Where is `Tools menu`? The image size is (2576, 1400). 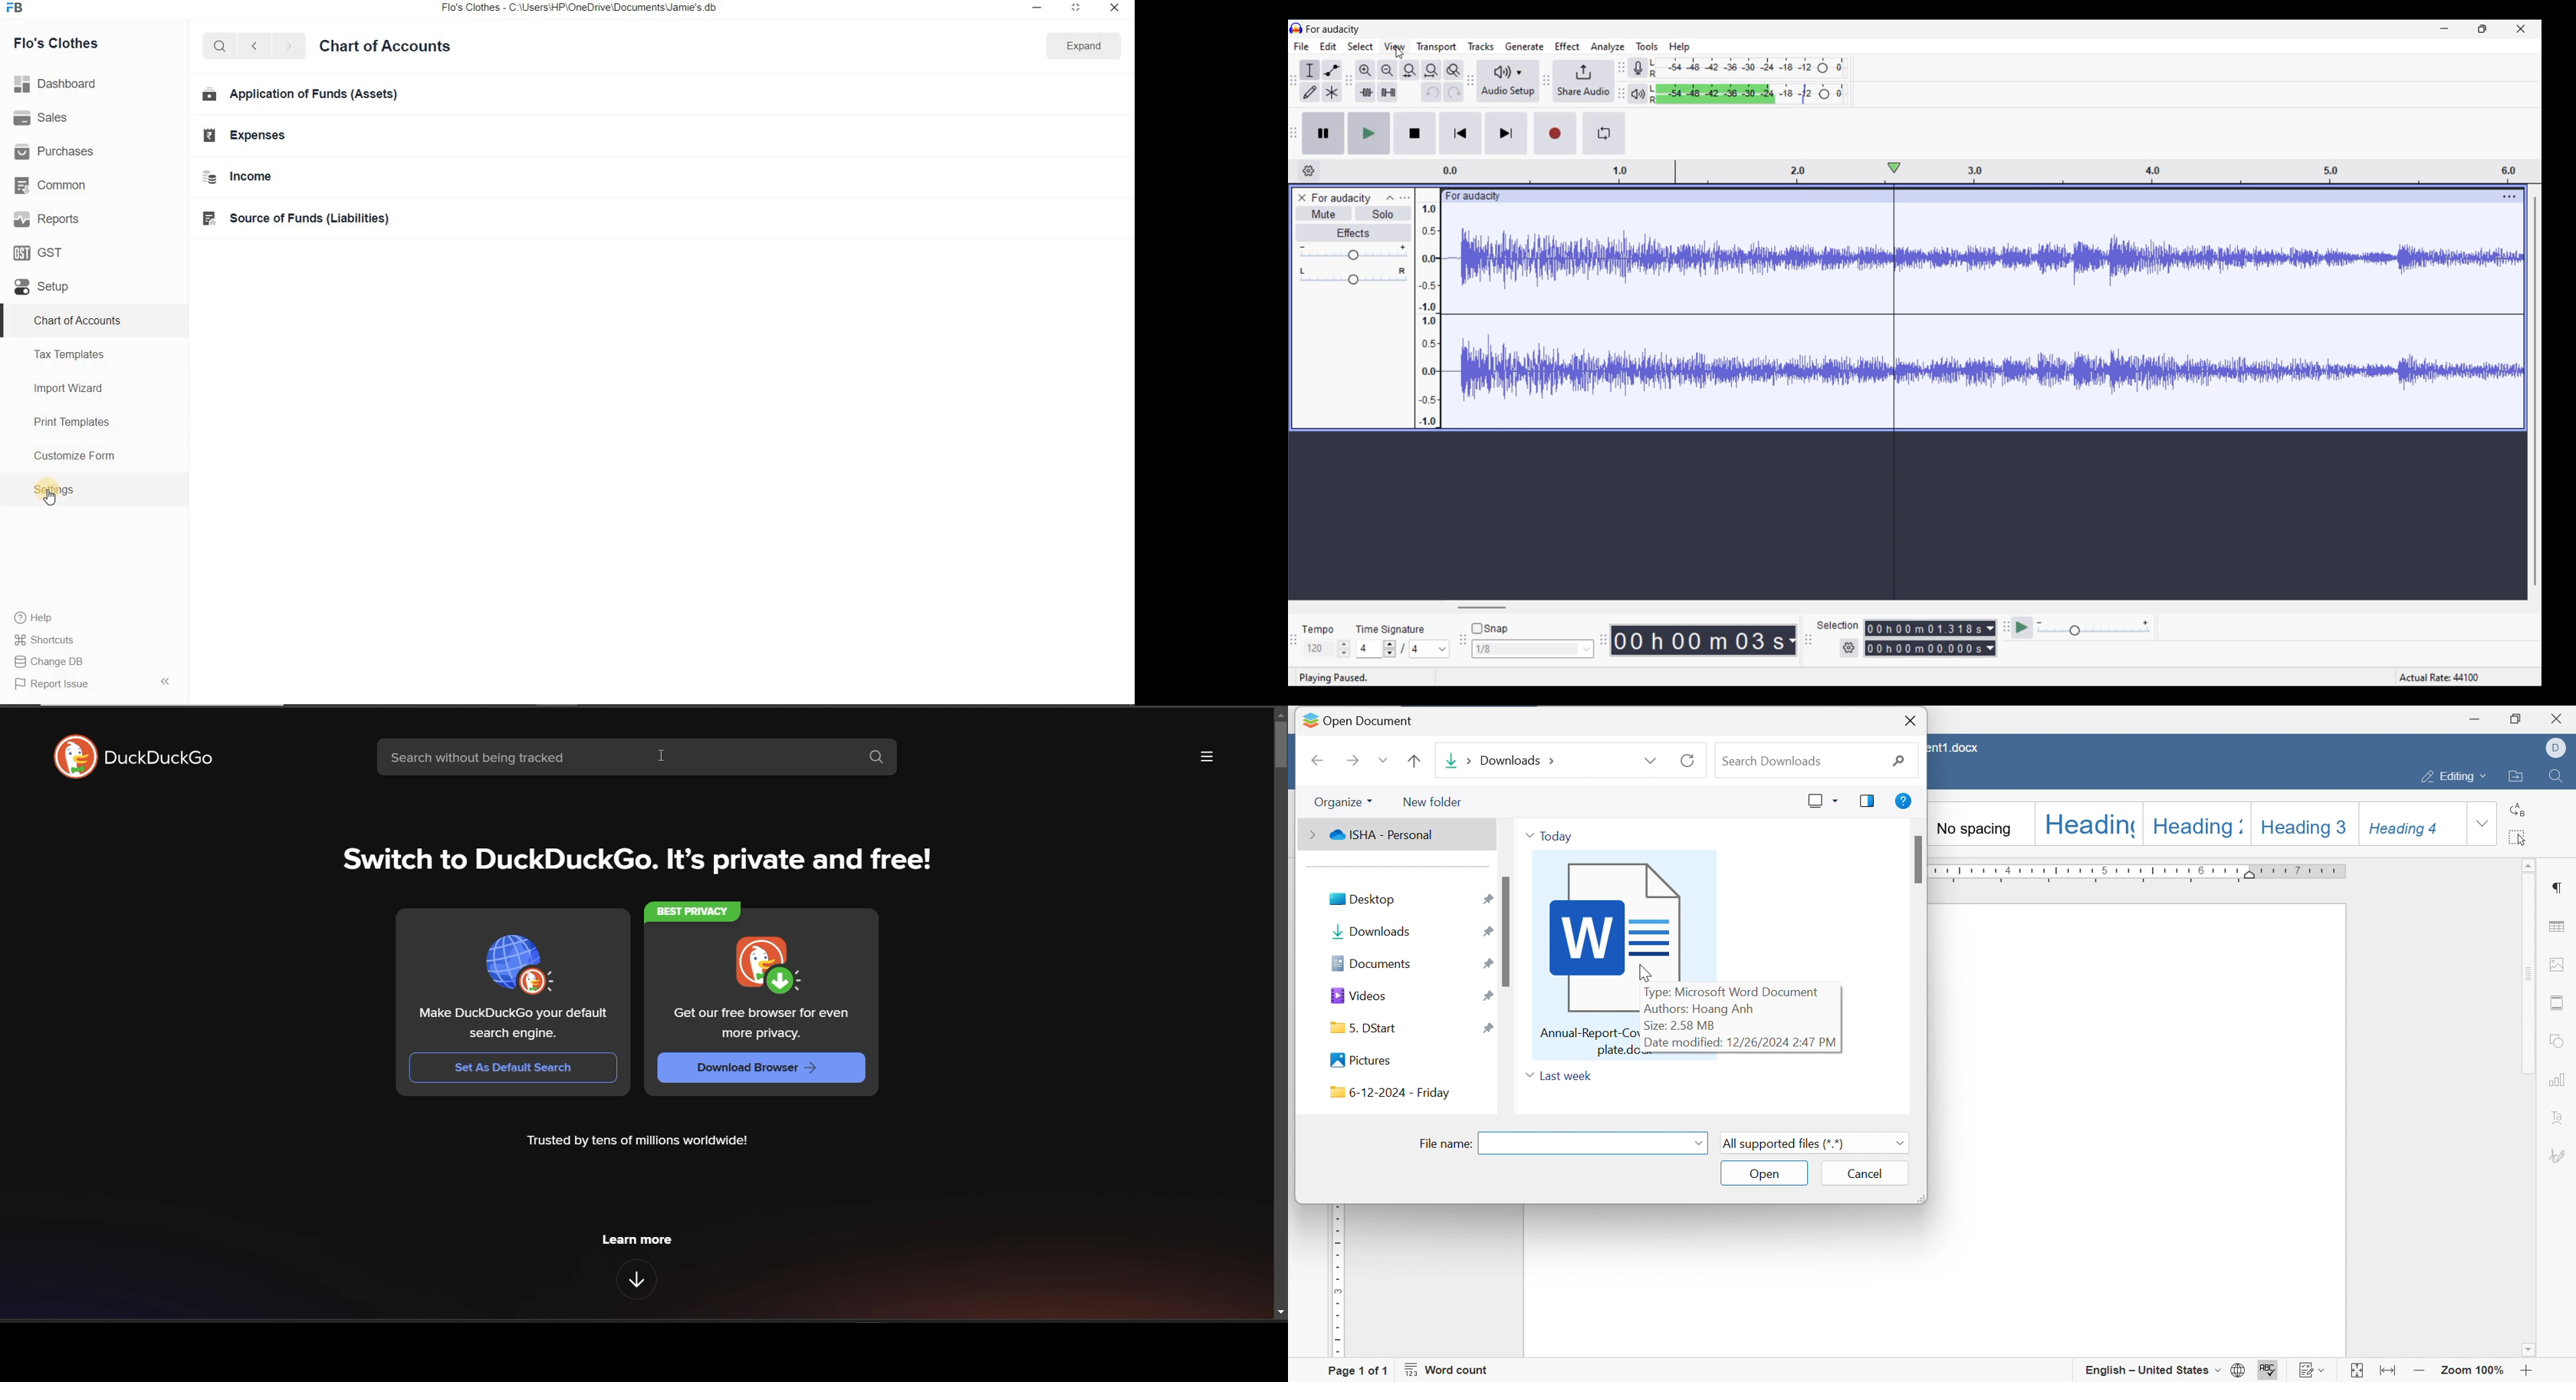
Tools menu is located at coordinates (1647, 46).